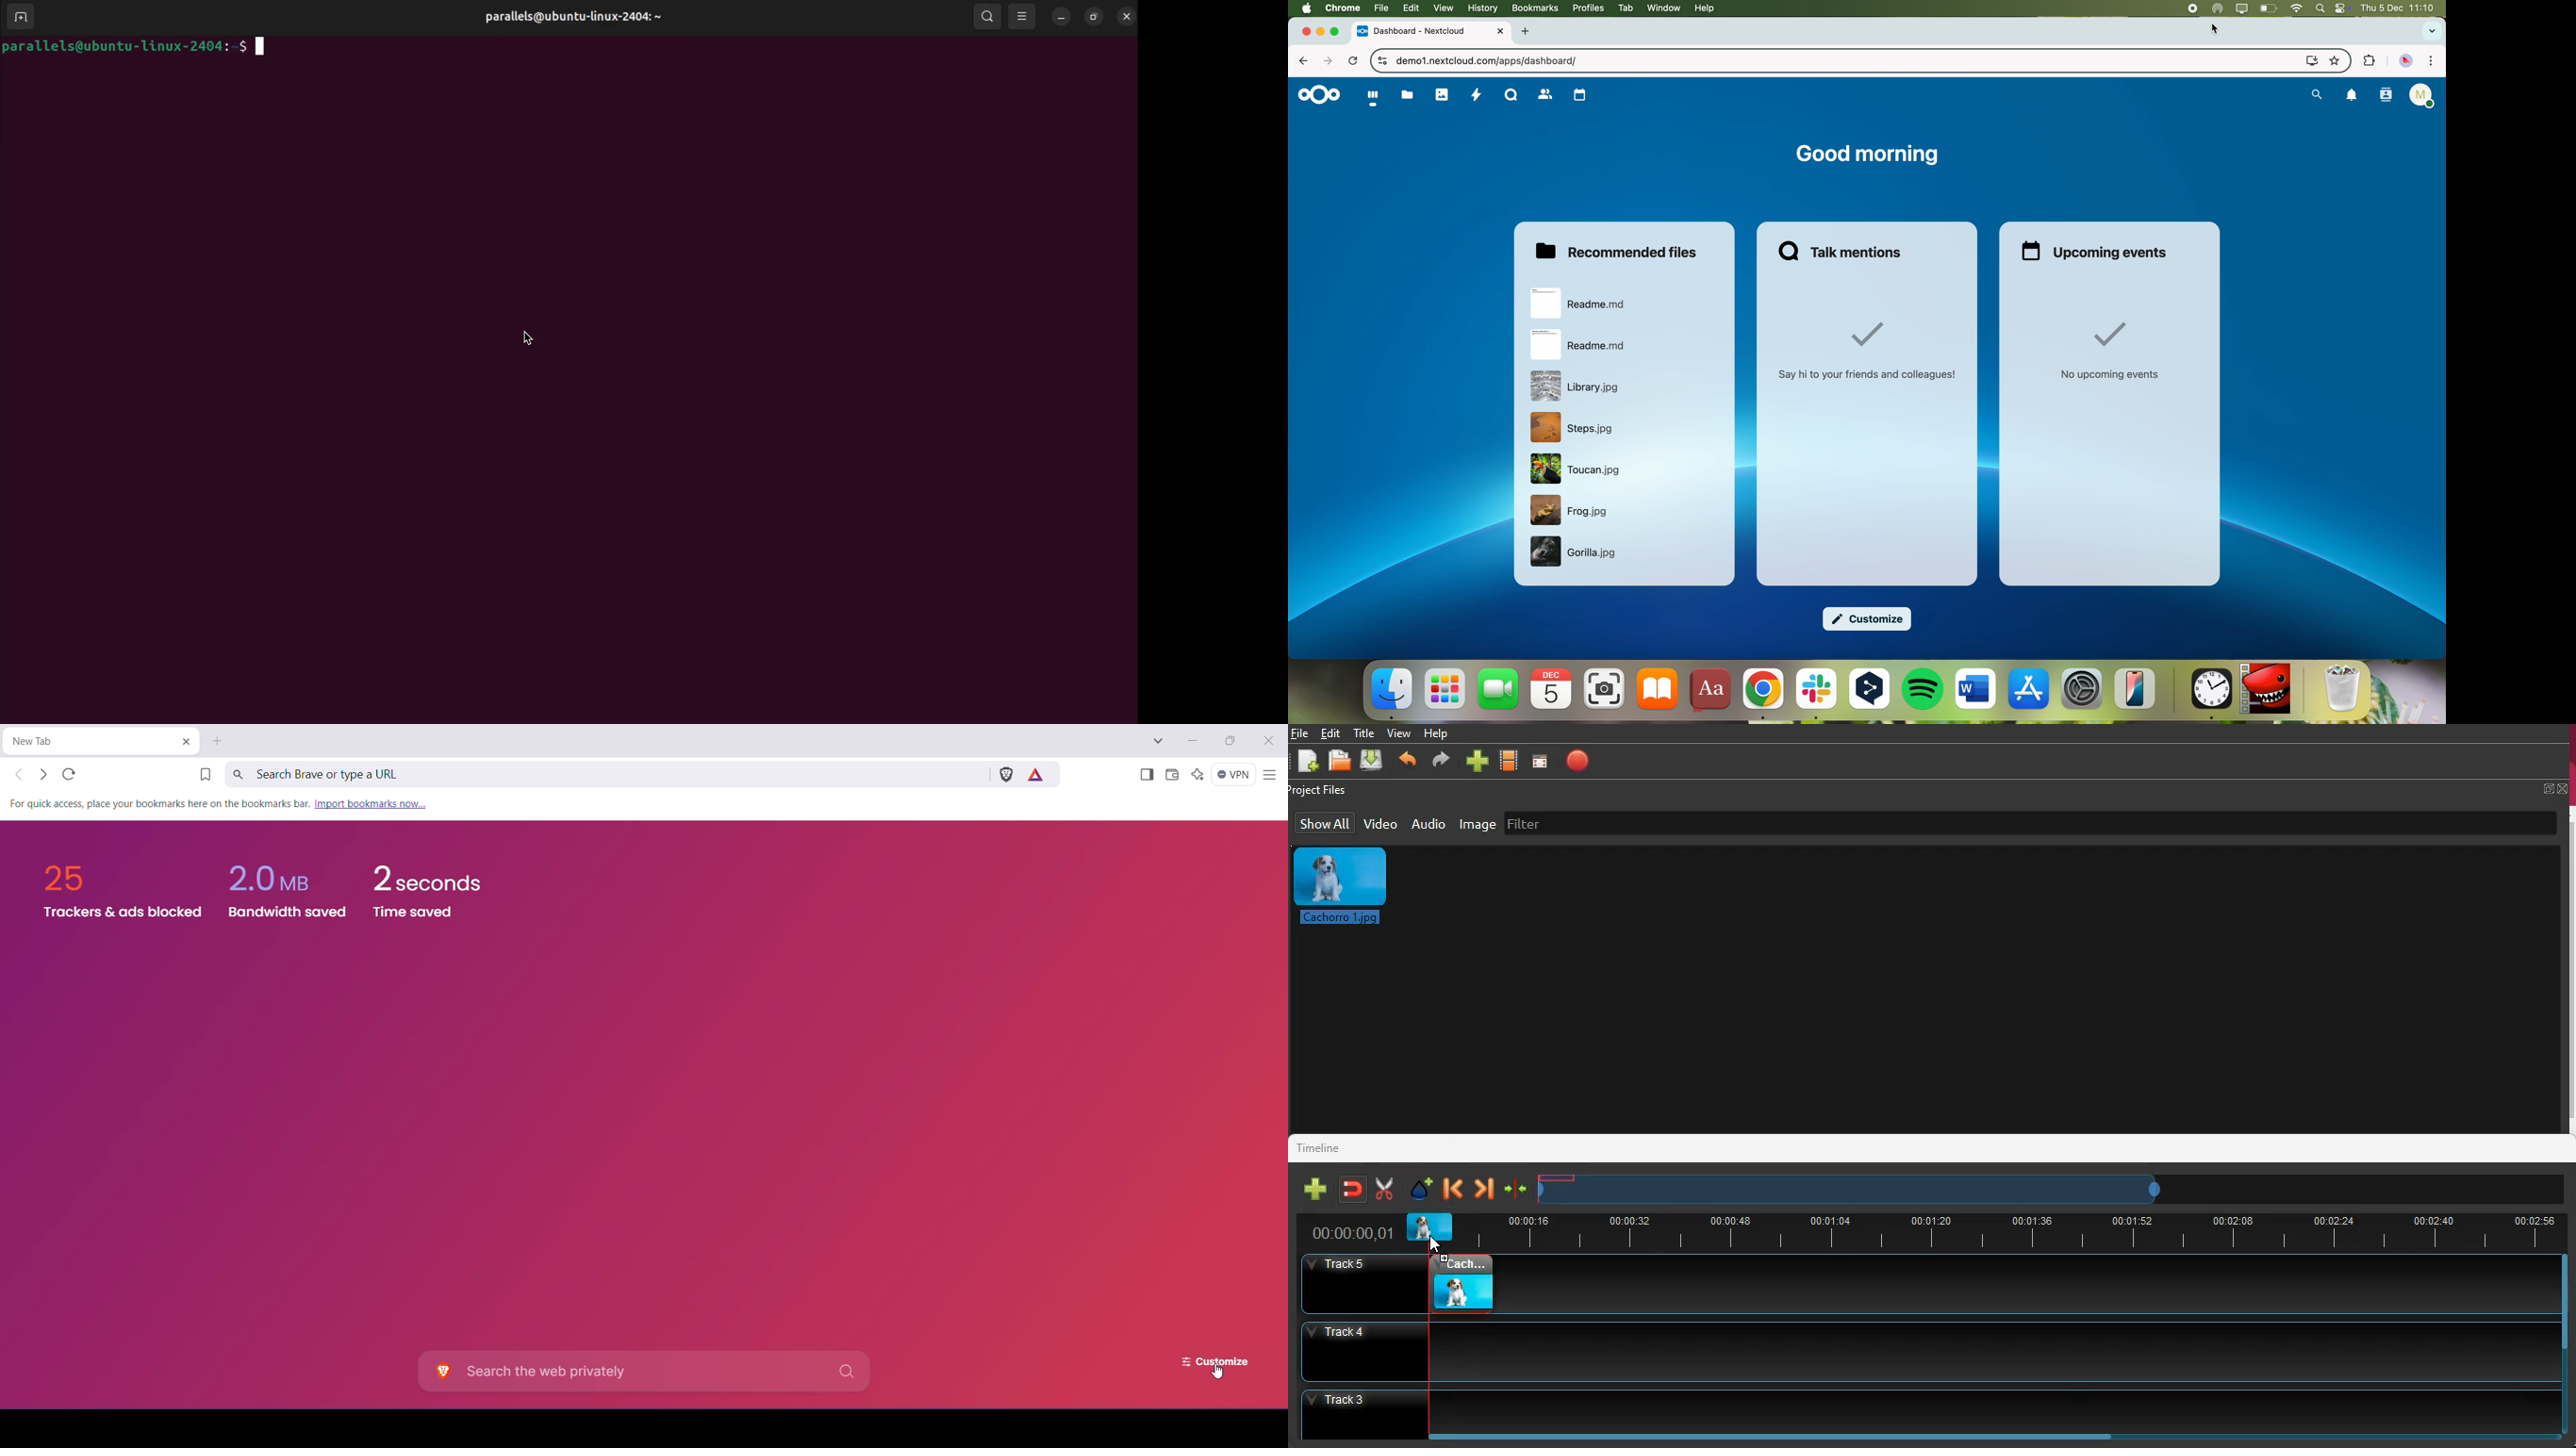 This screenshot has height=1456, width=2576. I want to click on spotlight search, so click(2320, 8).